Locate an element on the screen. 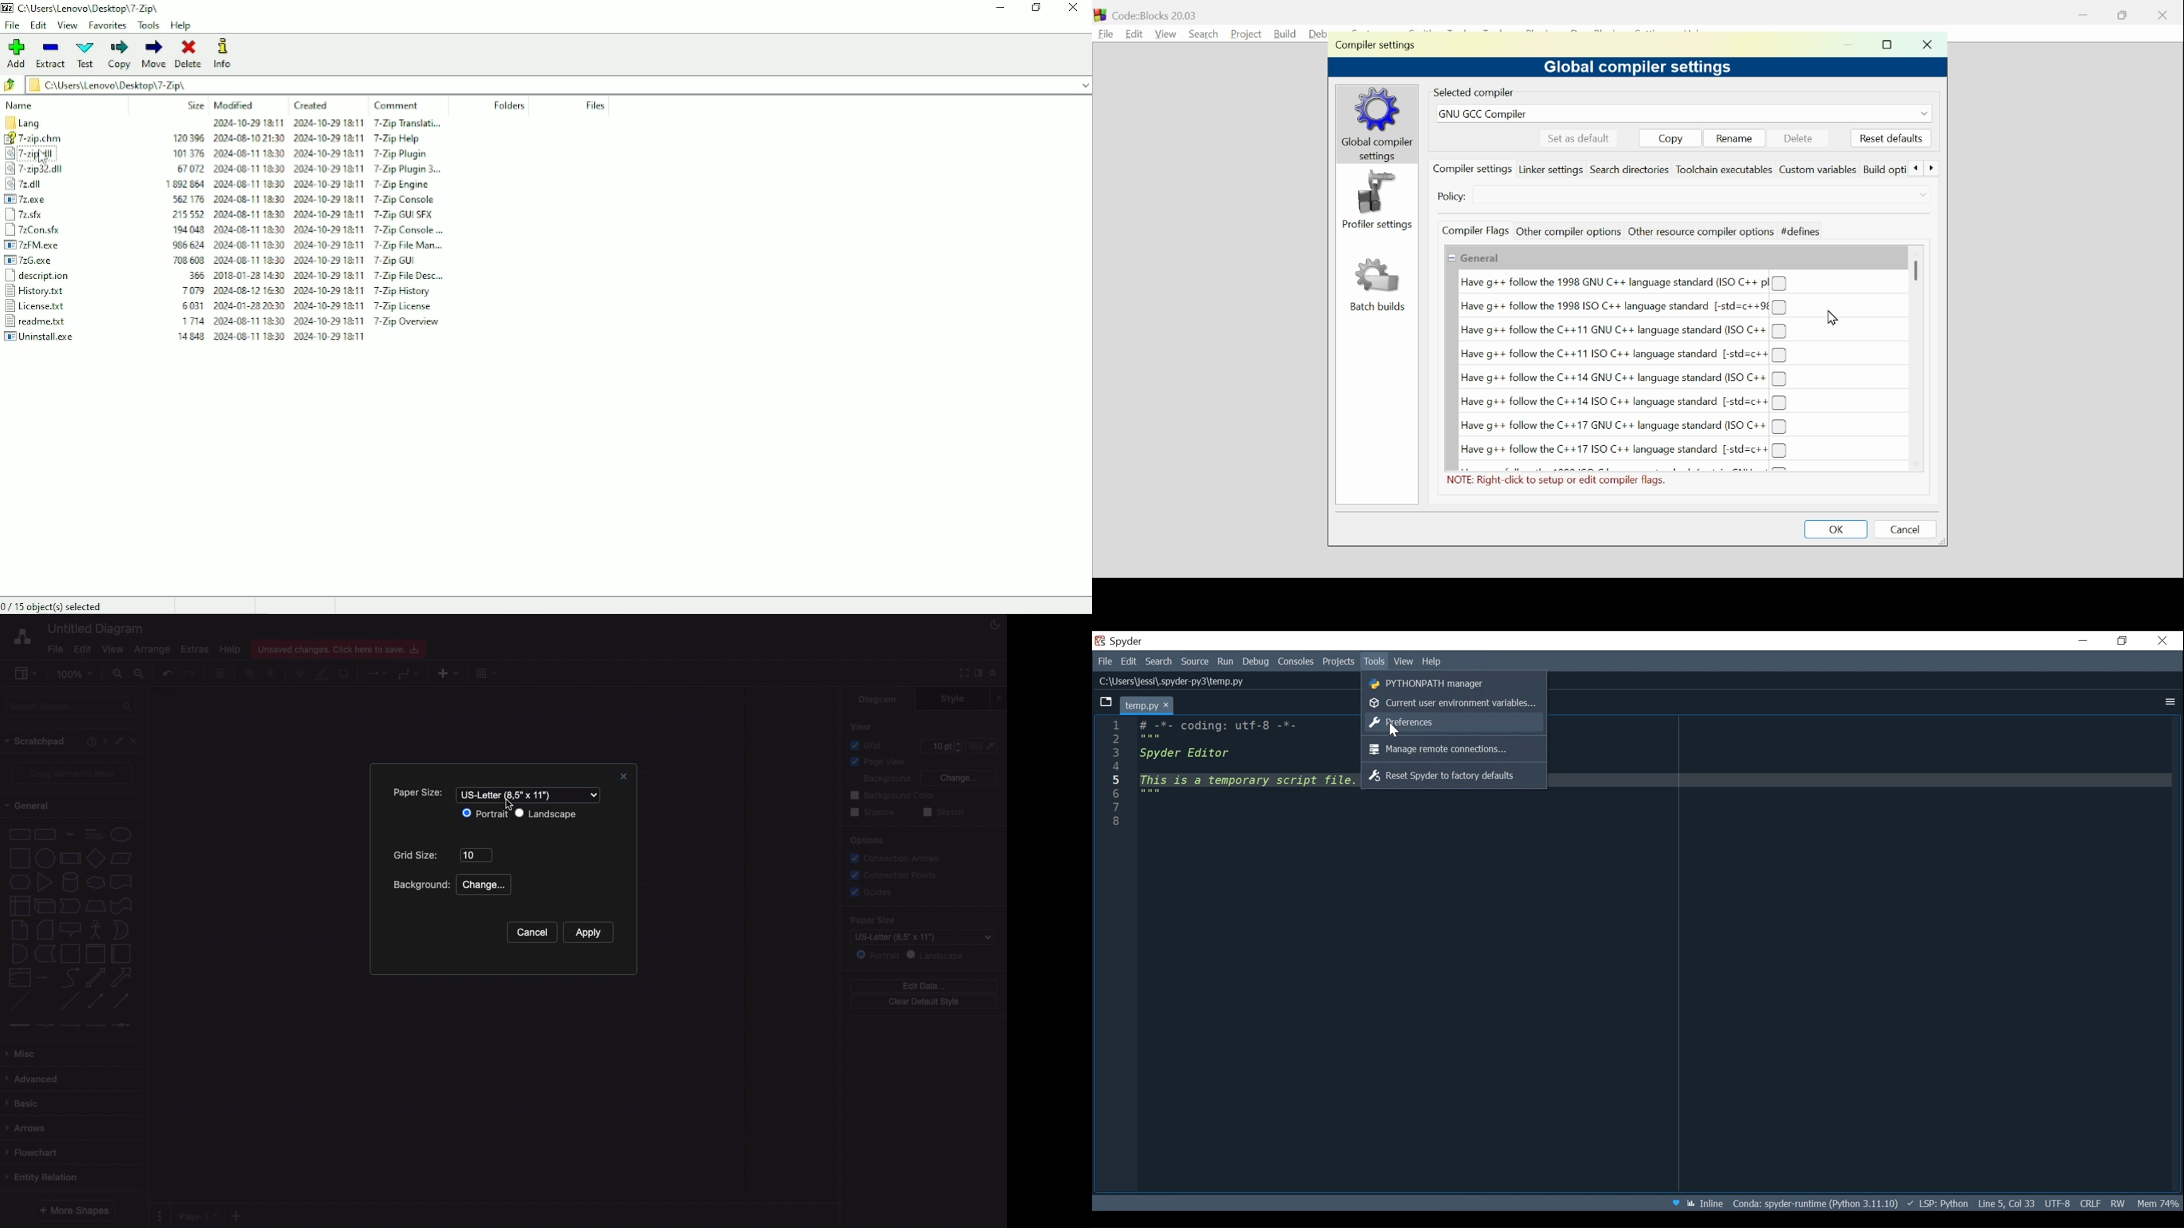 This screenshot has height=1232, width=2184. File name and location is located at coordinates (558, 85).